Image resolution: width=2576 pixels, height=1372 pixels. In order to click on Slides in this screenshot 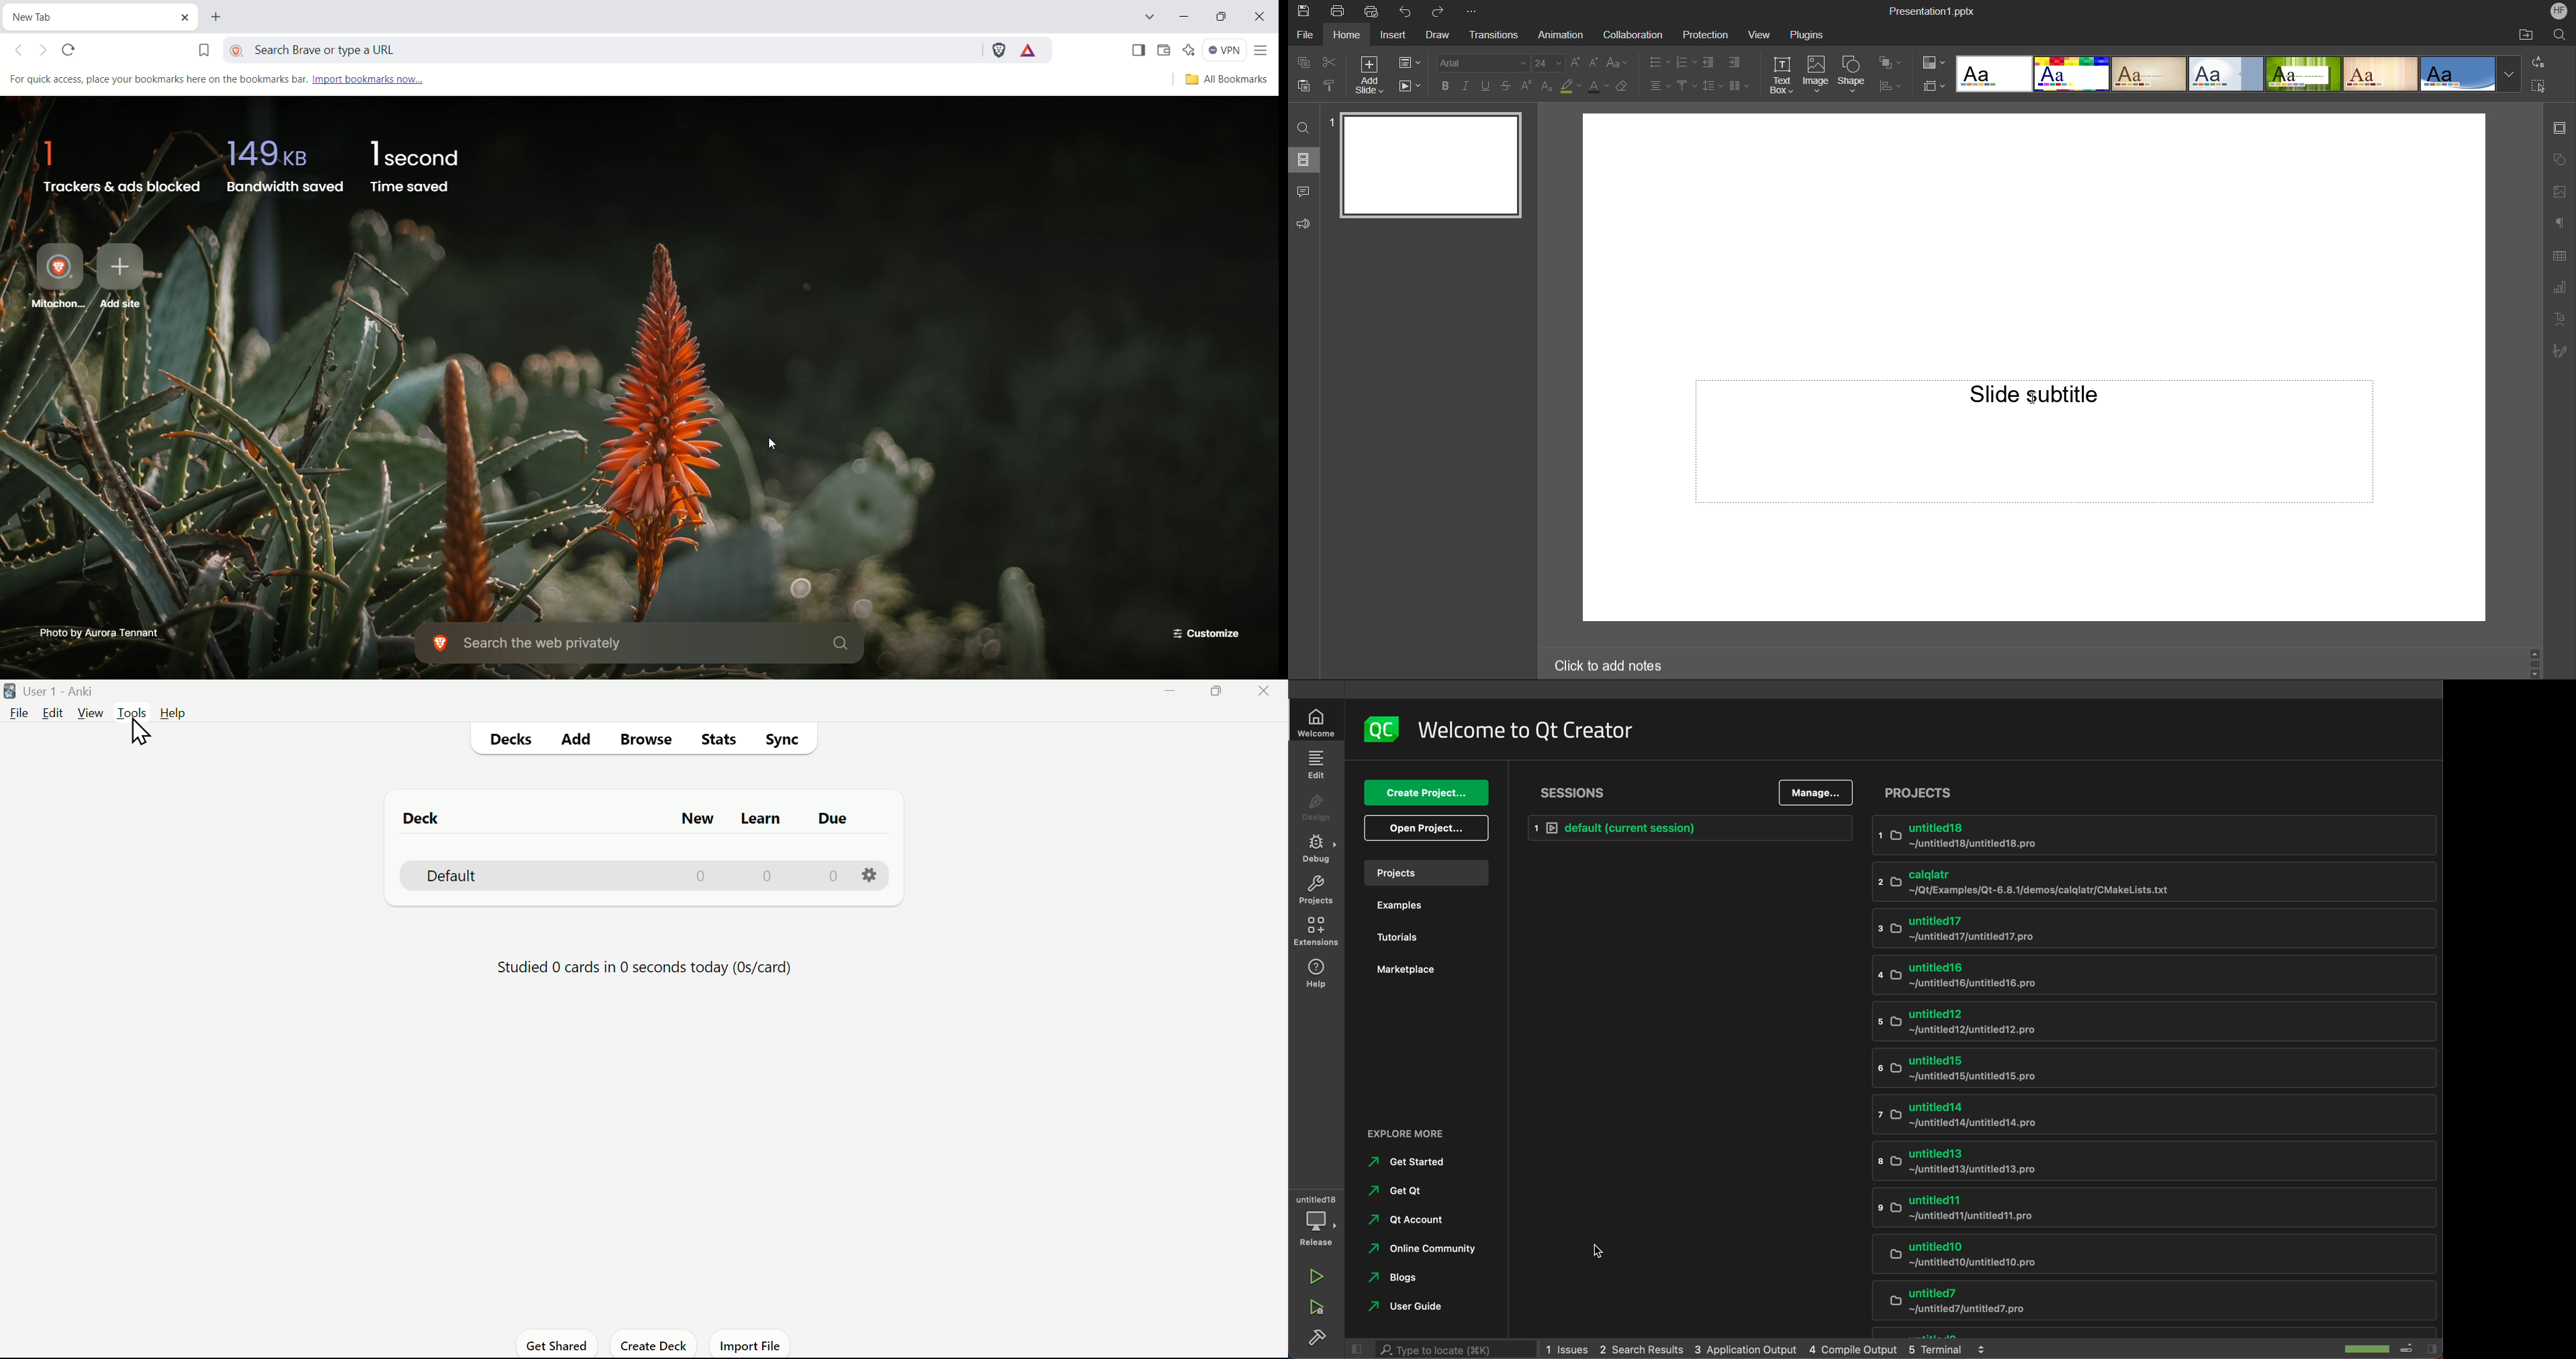, I will do `click(1305, 161)`.